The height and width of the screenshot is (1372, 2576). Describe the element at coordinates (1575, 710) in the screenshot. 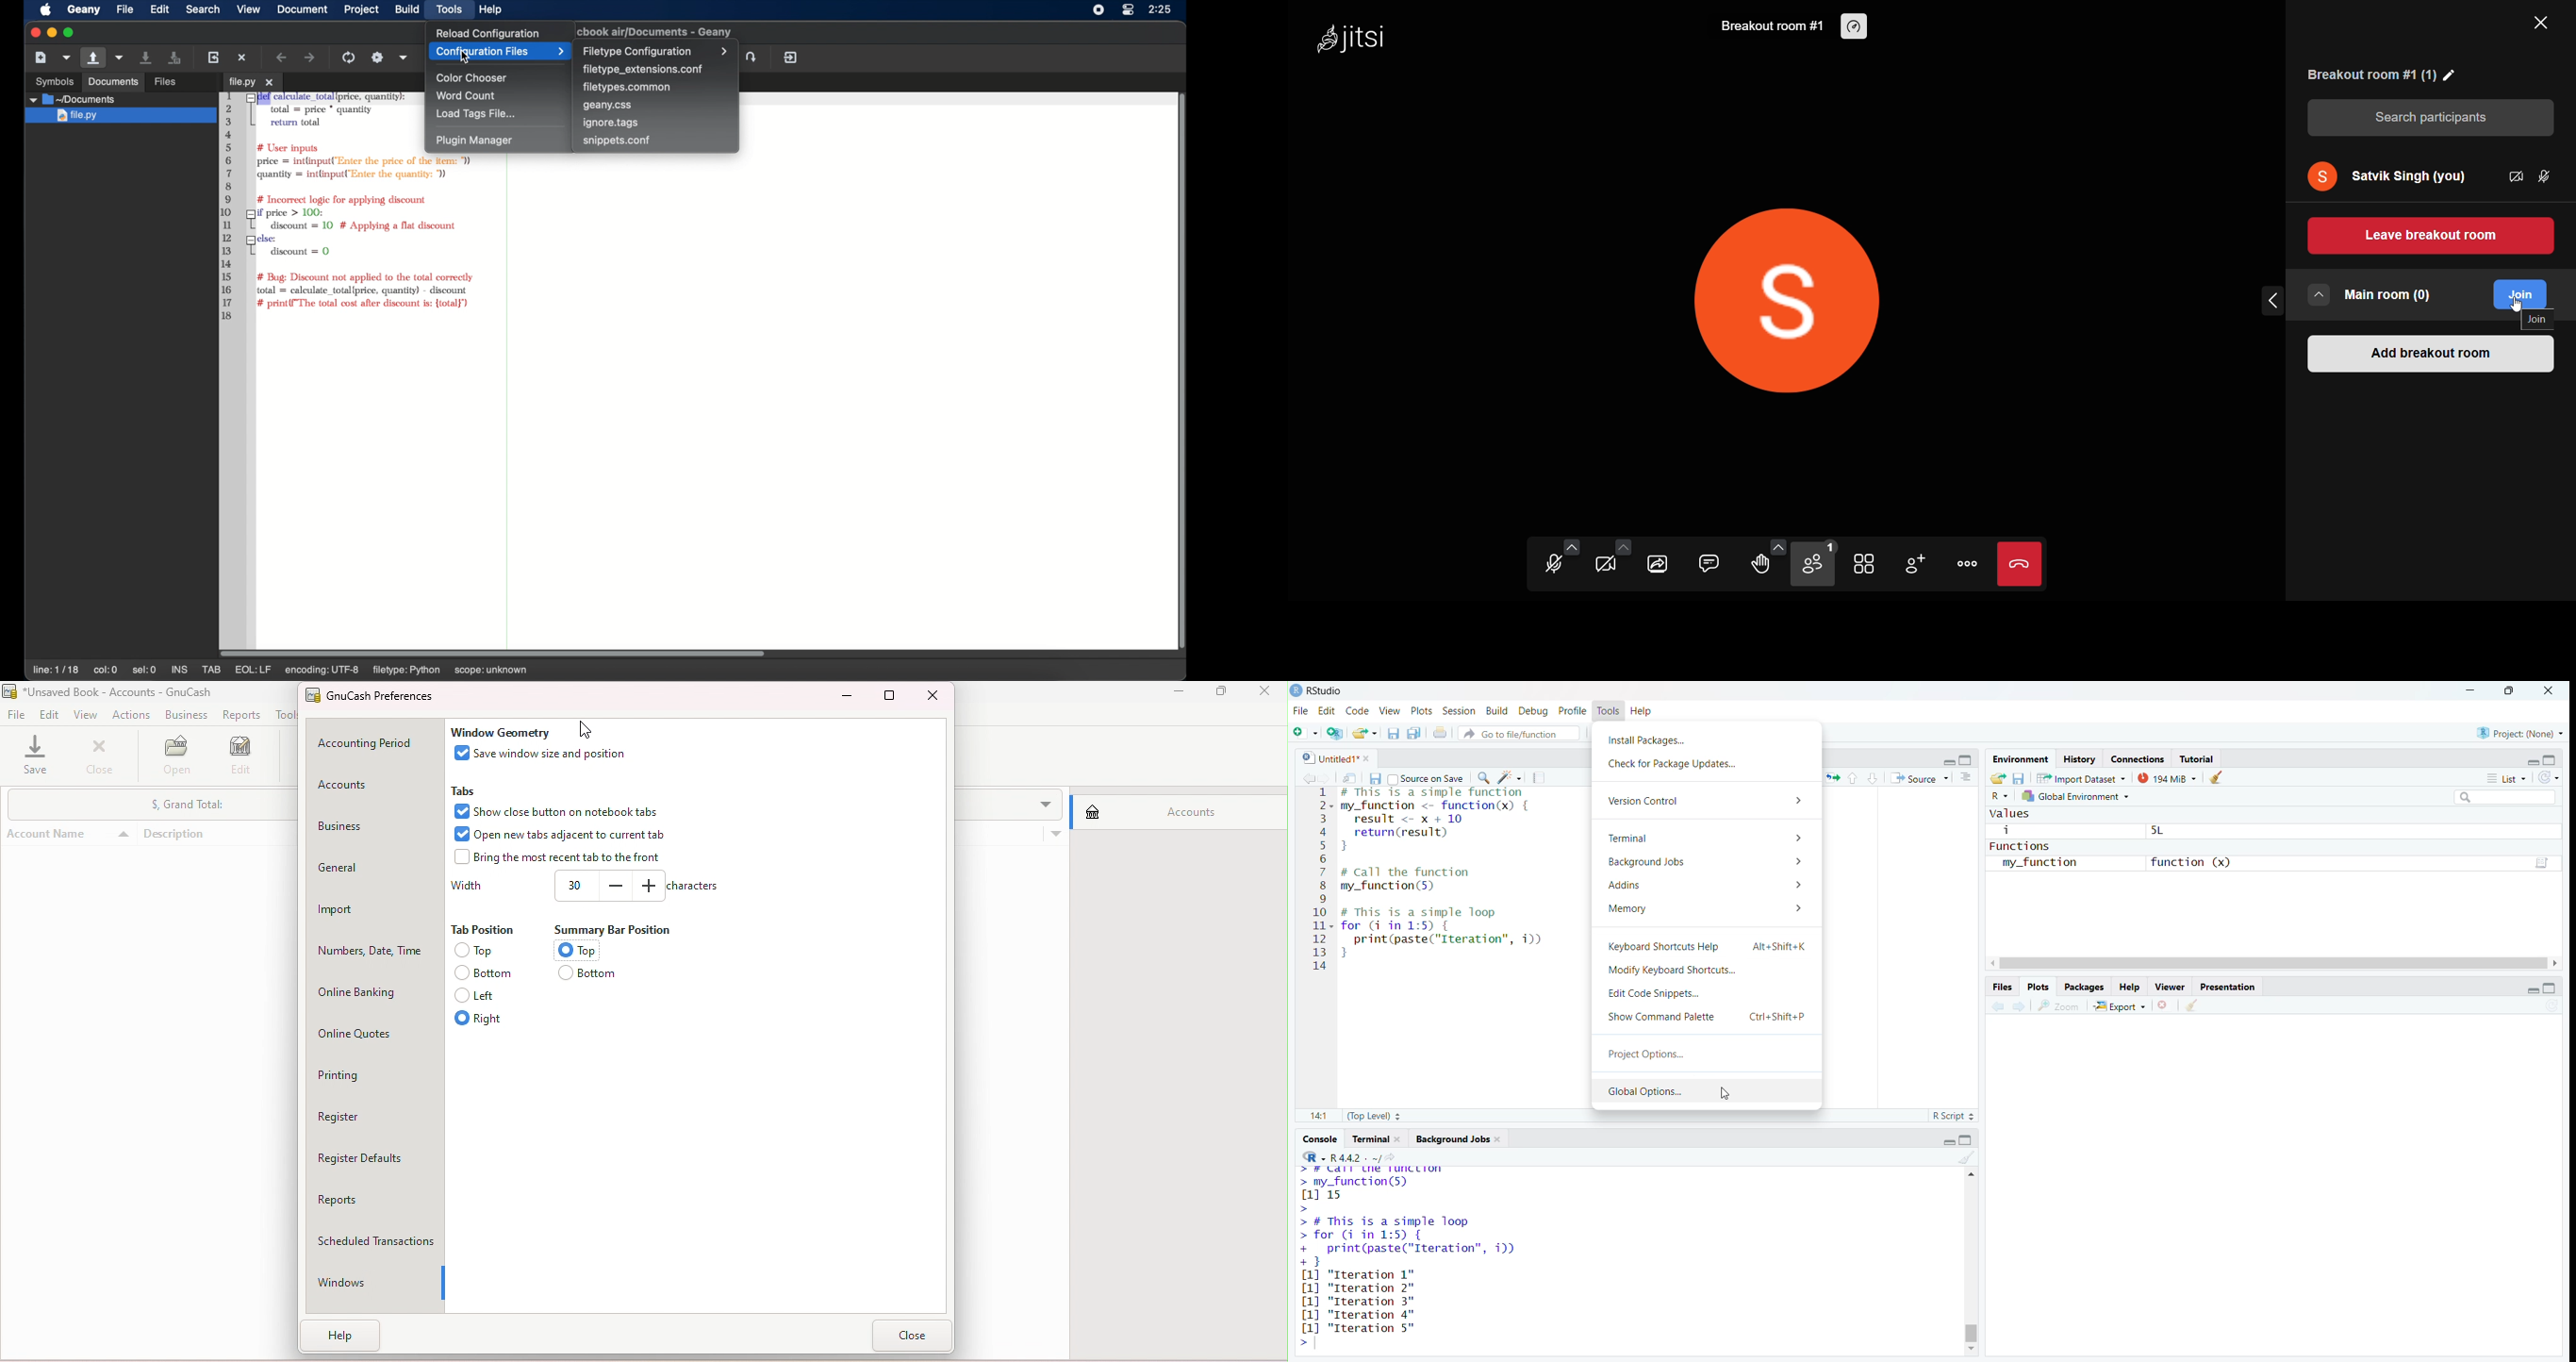

I see `profile` at that location.